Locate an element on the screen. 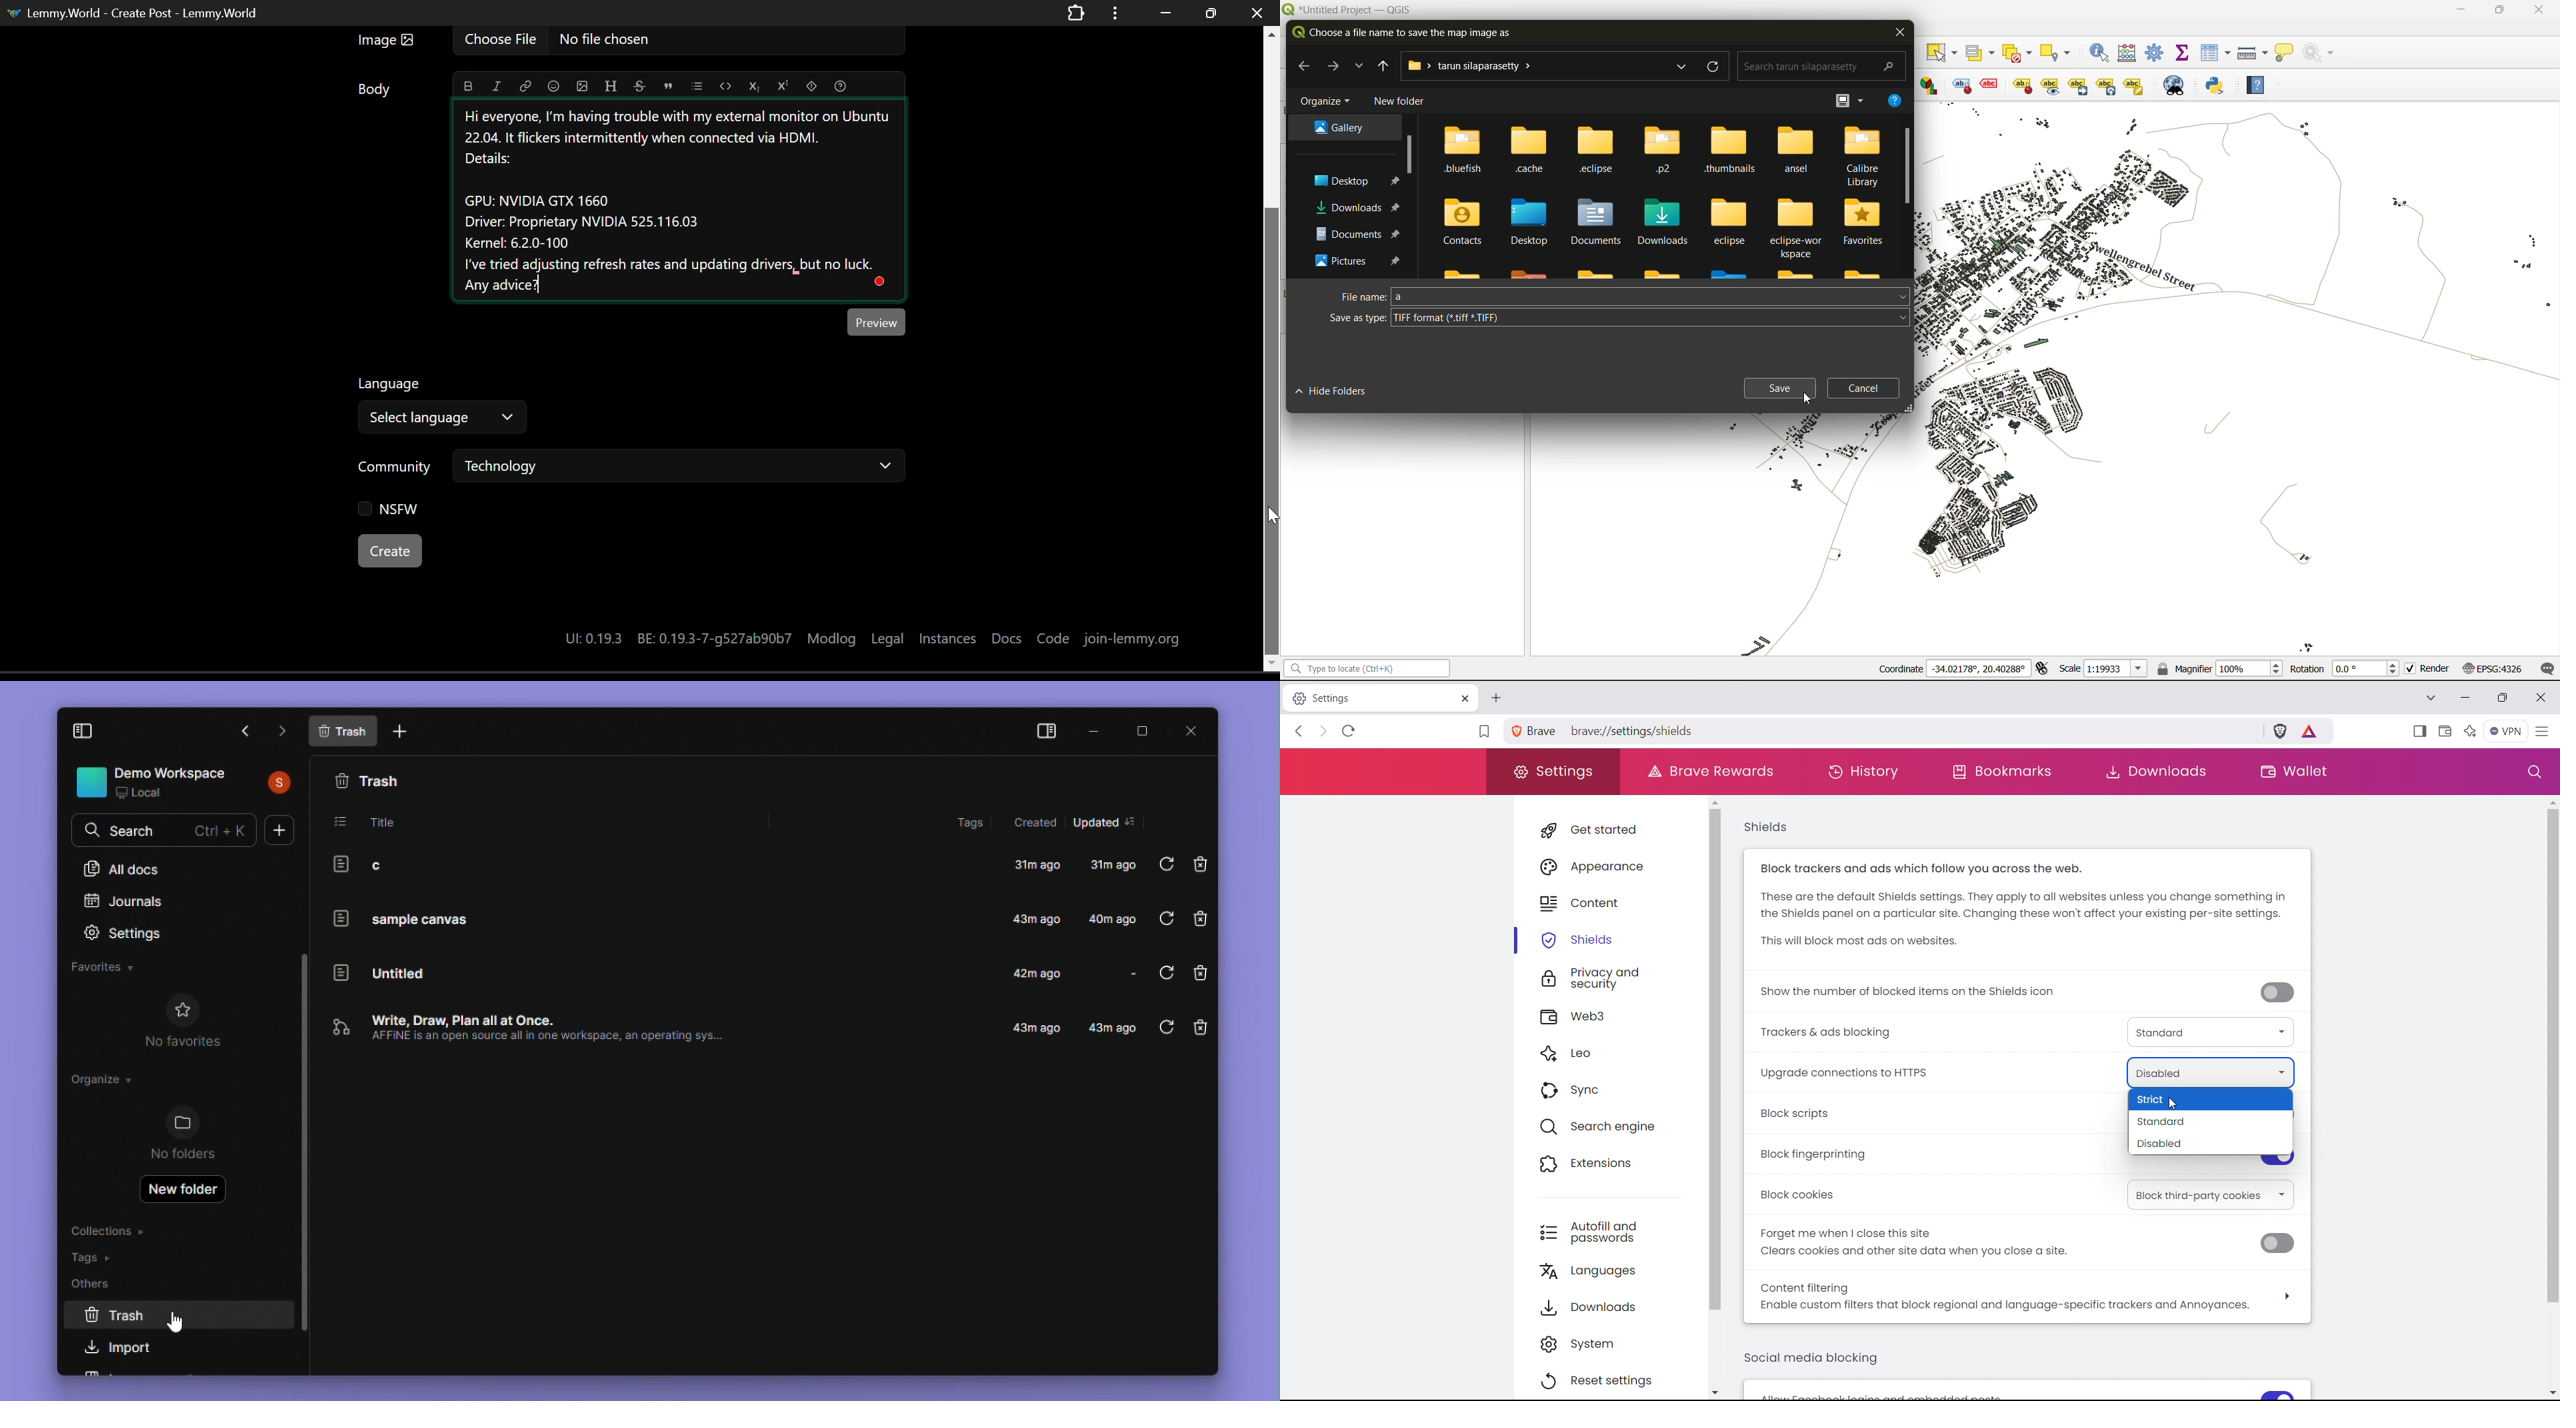 This screenshot has width=2576, height=1428. External Monitor Help Needed Text is located at coordinates (687, 204).